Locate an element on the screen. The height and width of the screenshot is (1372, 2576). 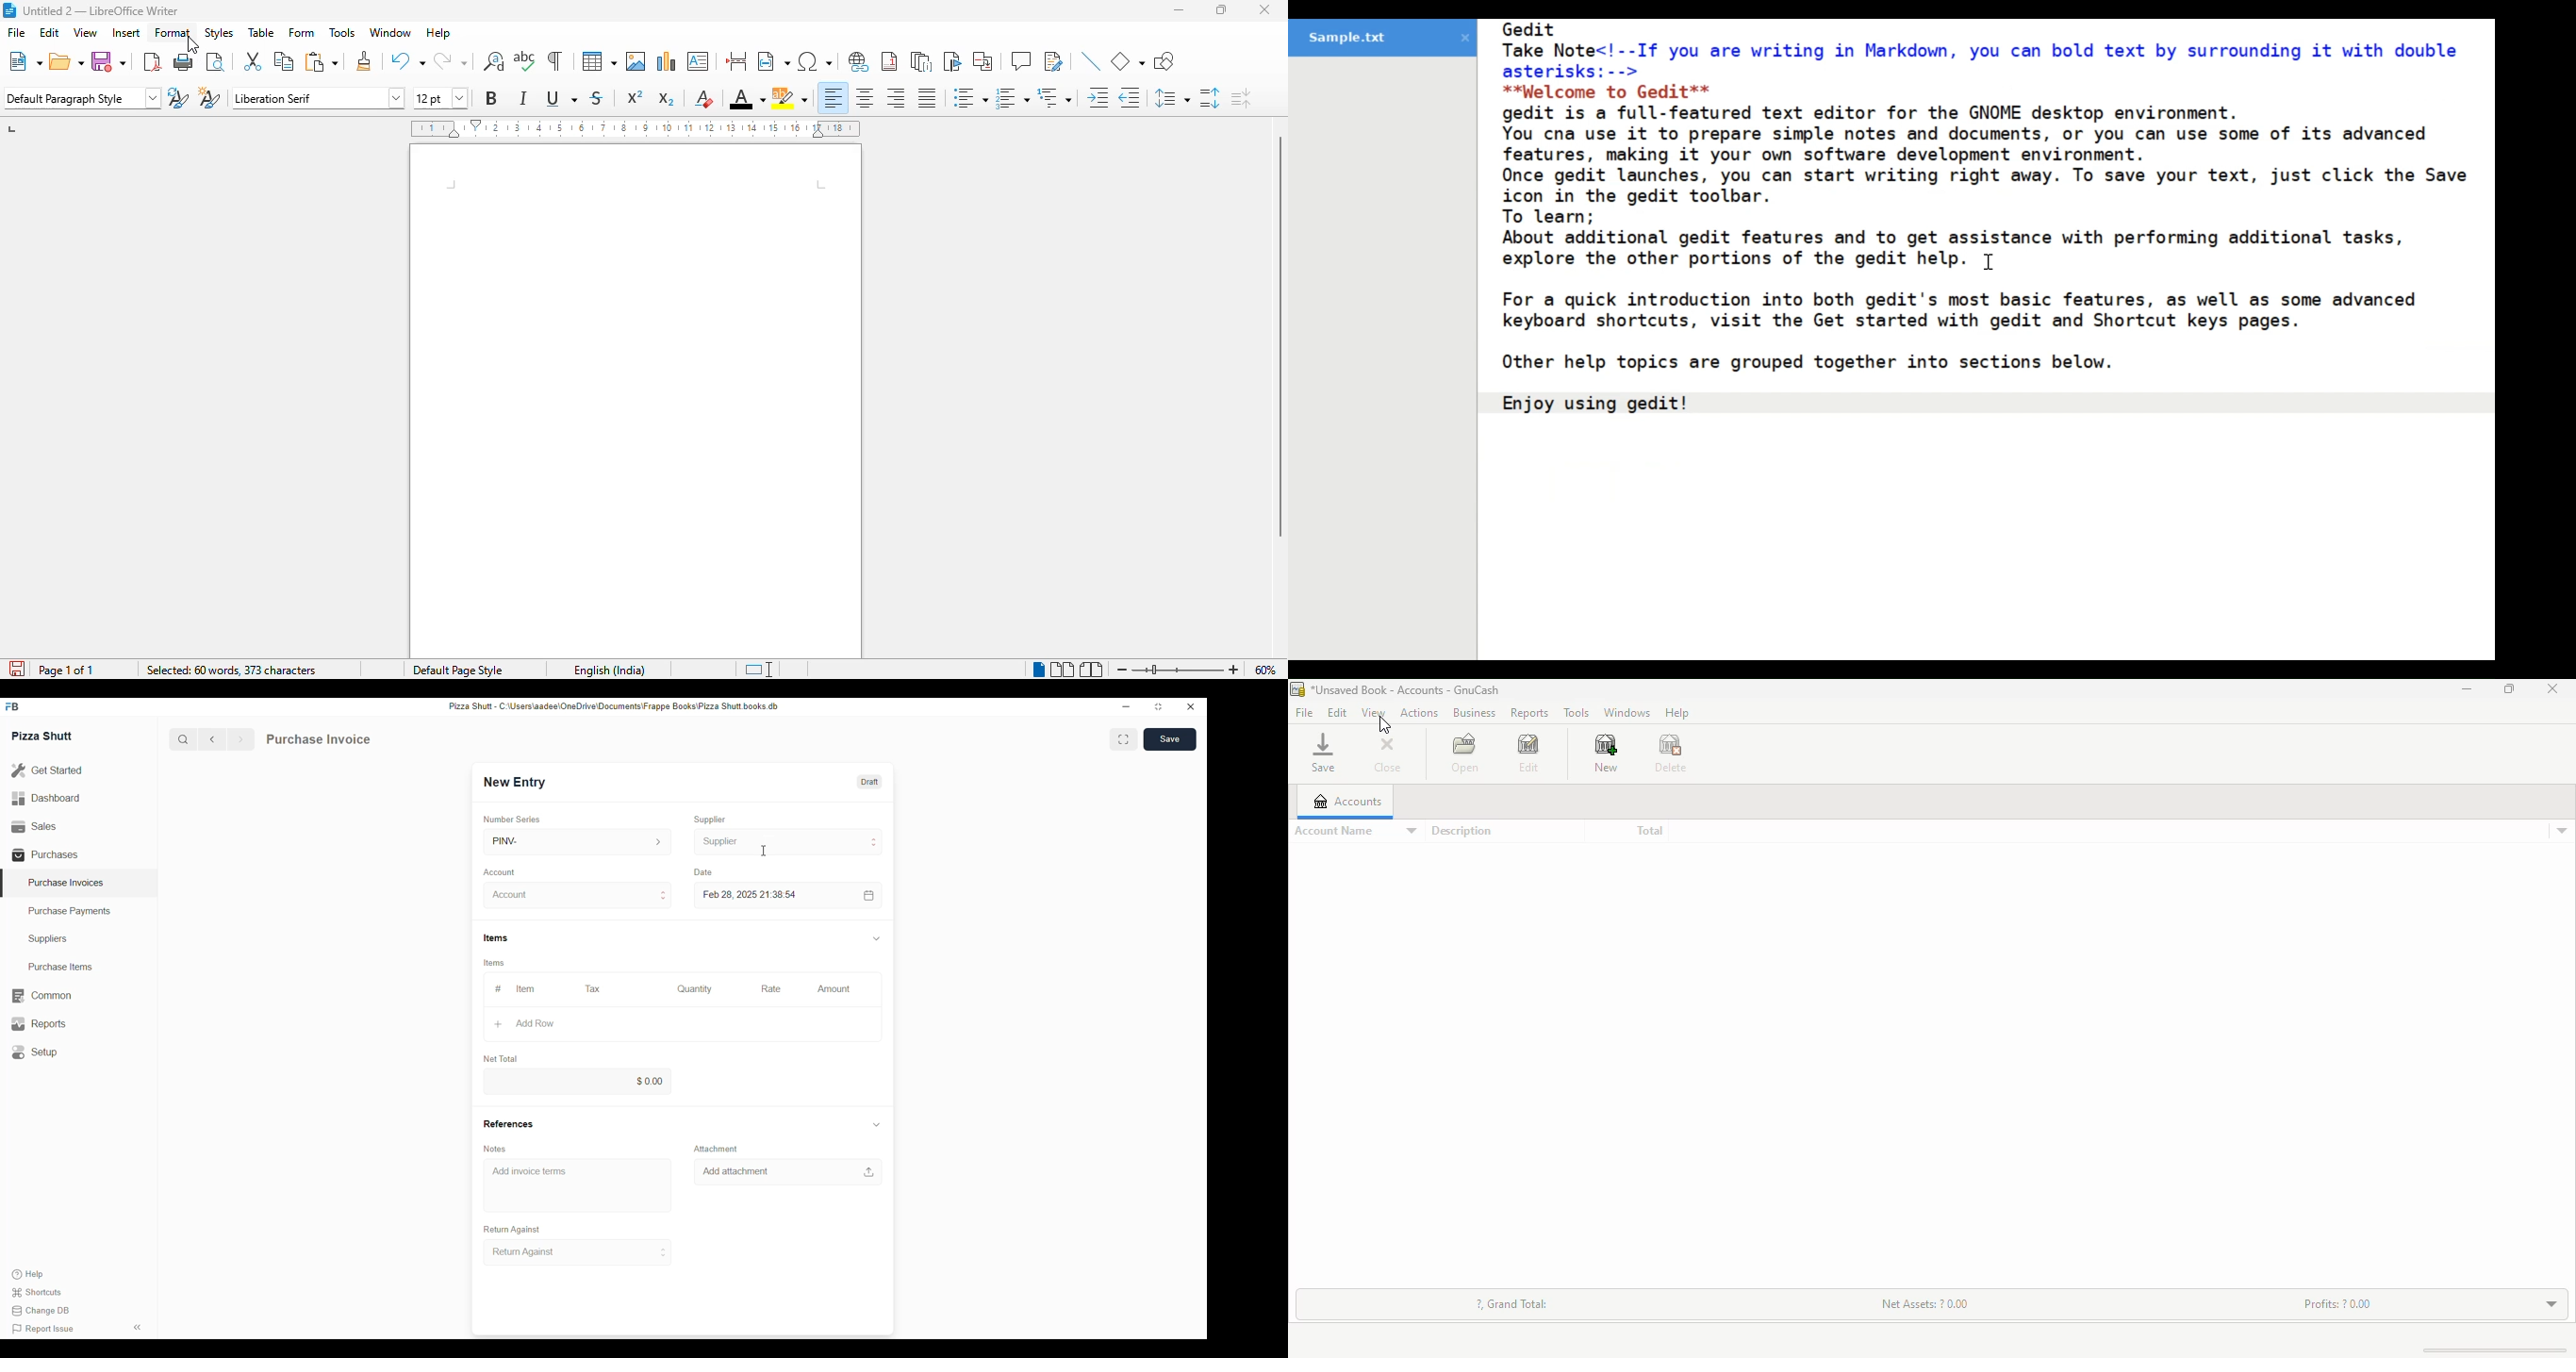
increase indent is located at coordinates (1098, 97).